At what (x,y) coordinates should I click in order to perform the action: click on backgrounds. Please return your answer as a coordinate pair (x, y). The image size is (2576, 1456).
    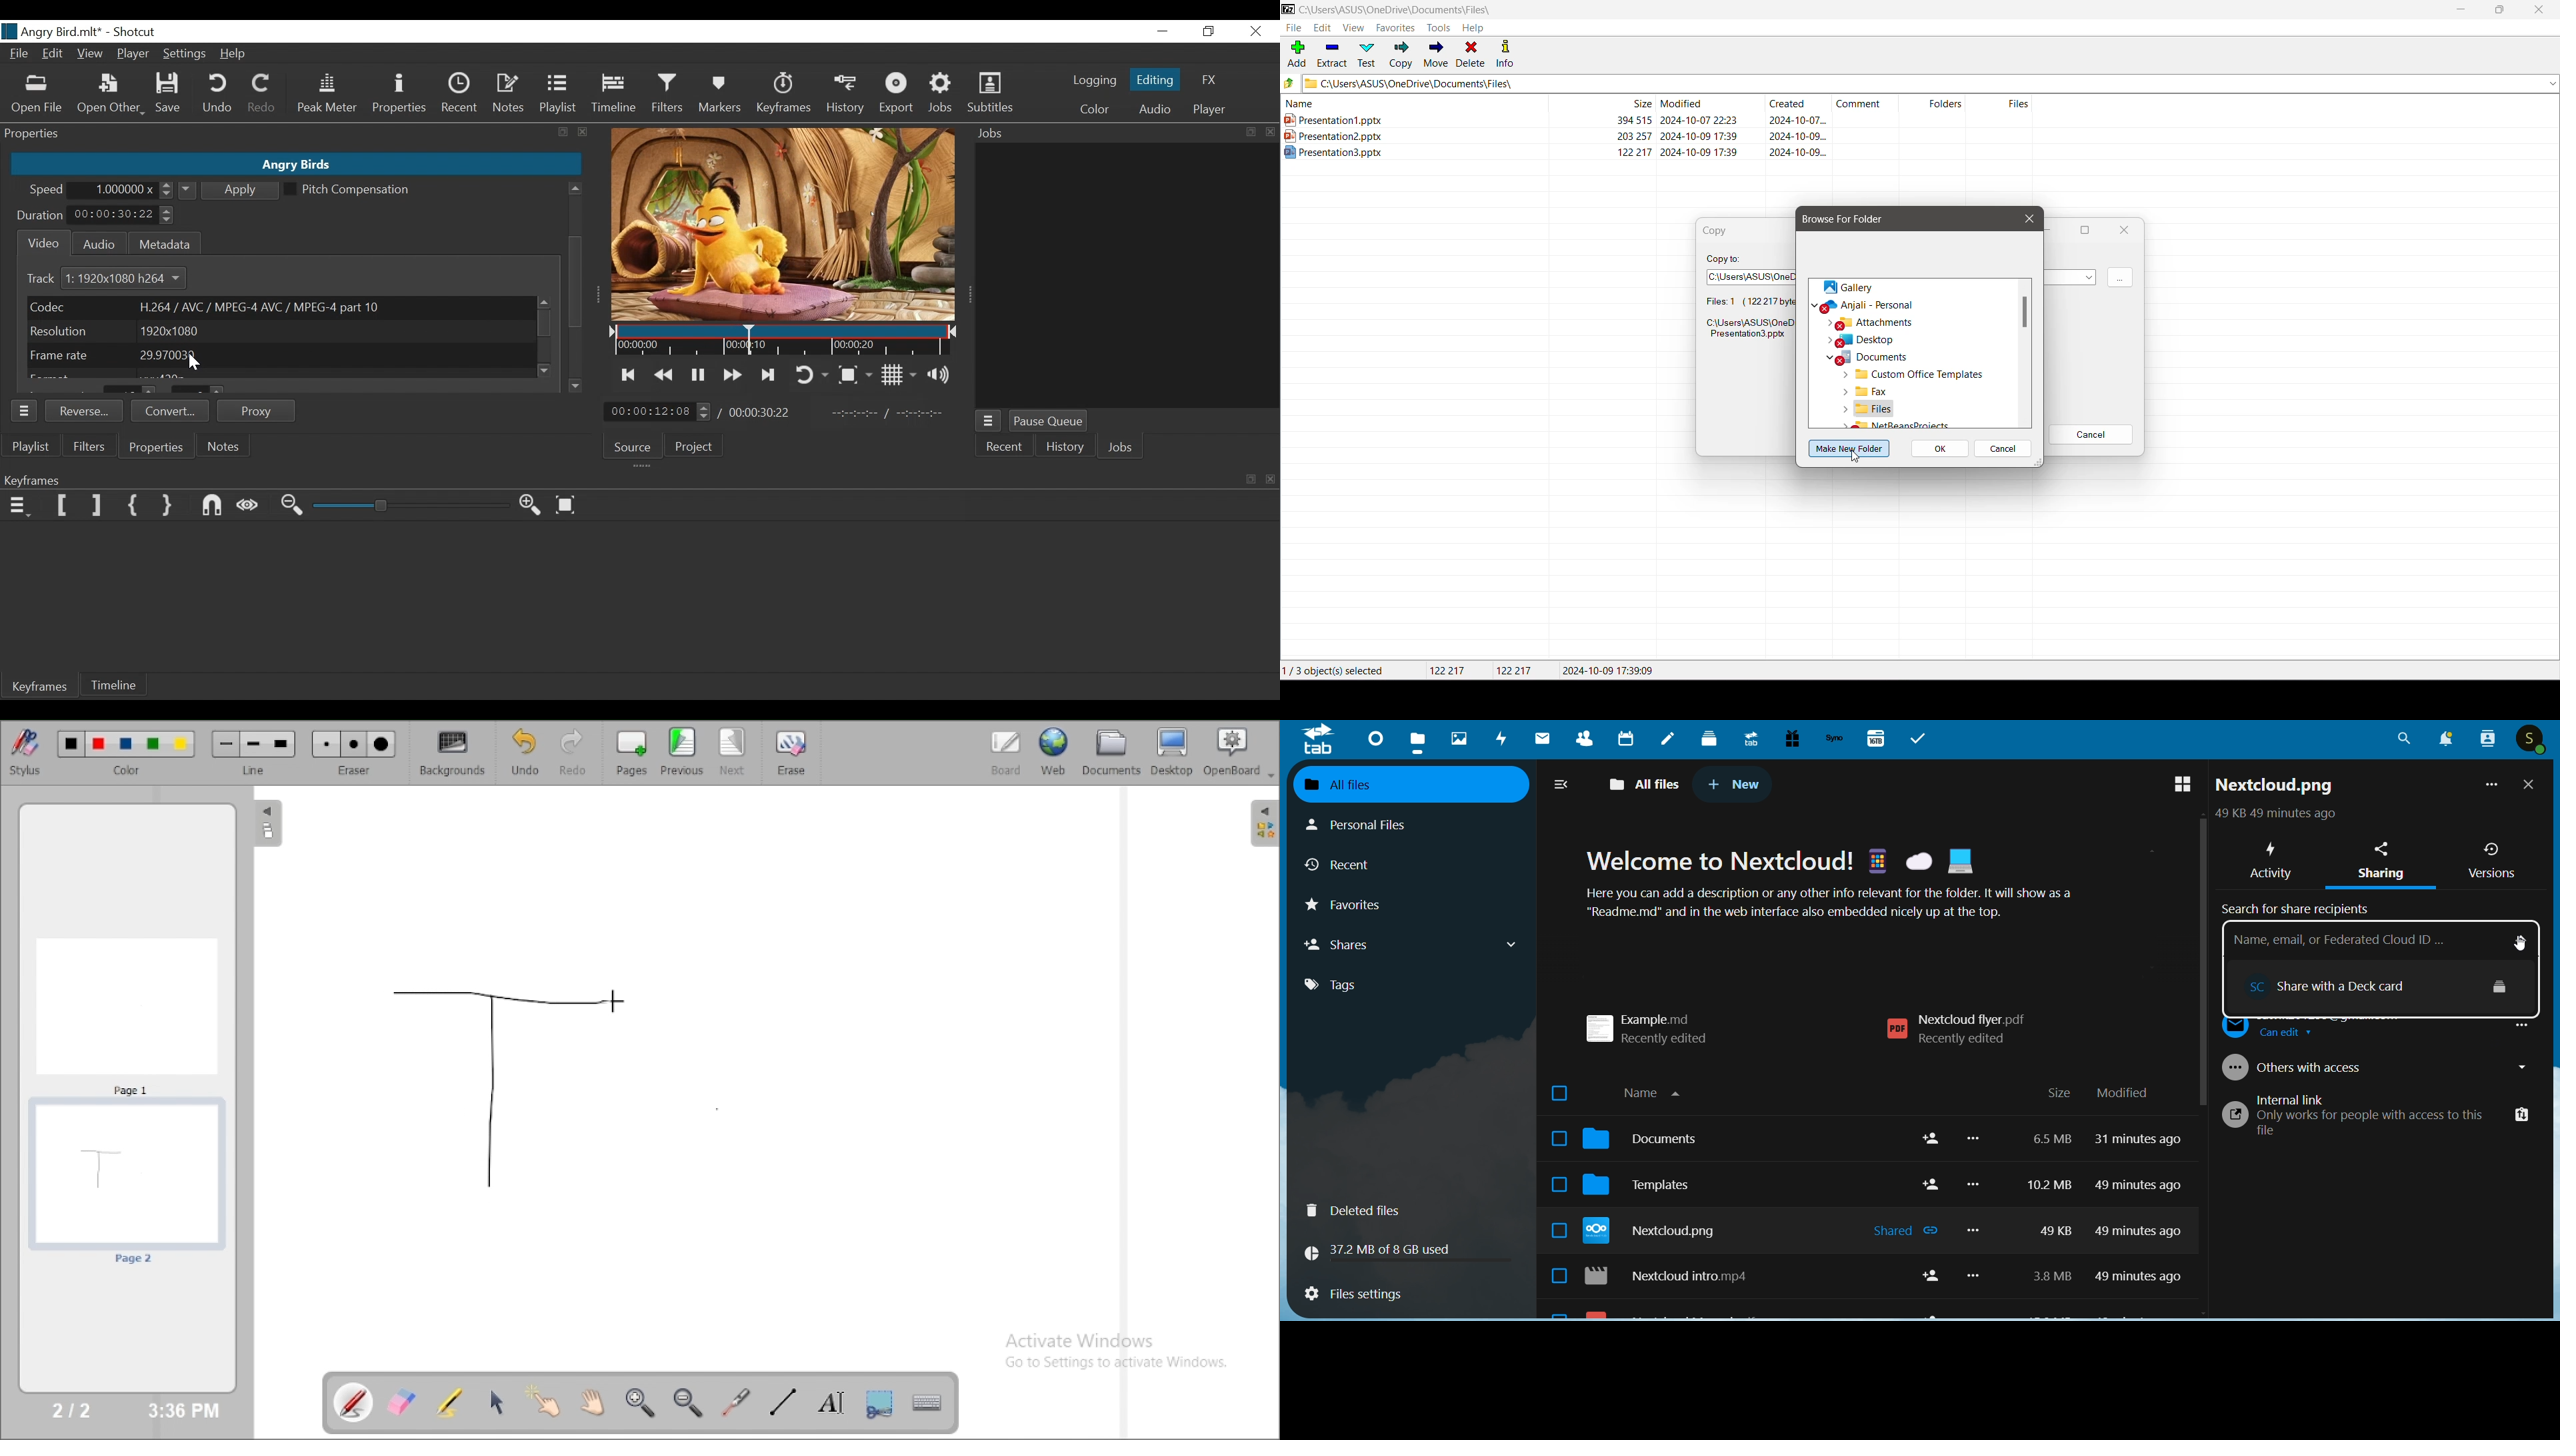
    Looking at the image, I should click on (454, 753).